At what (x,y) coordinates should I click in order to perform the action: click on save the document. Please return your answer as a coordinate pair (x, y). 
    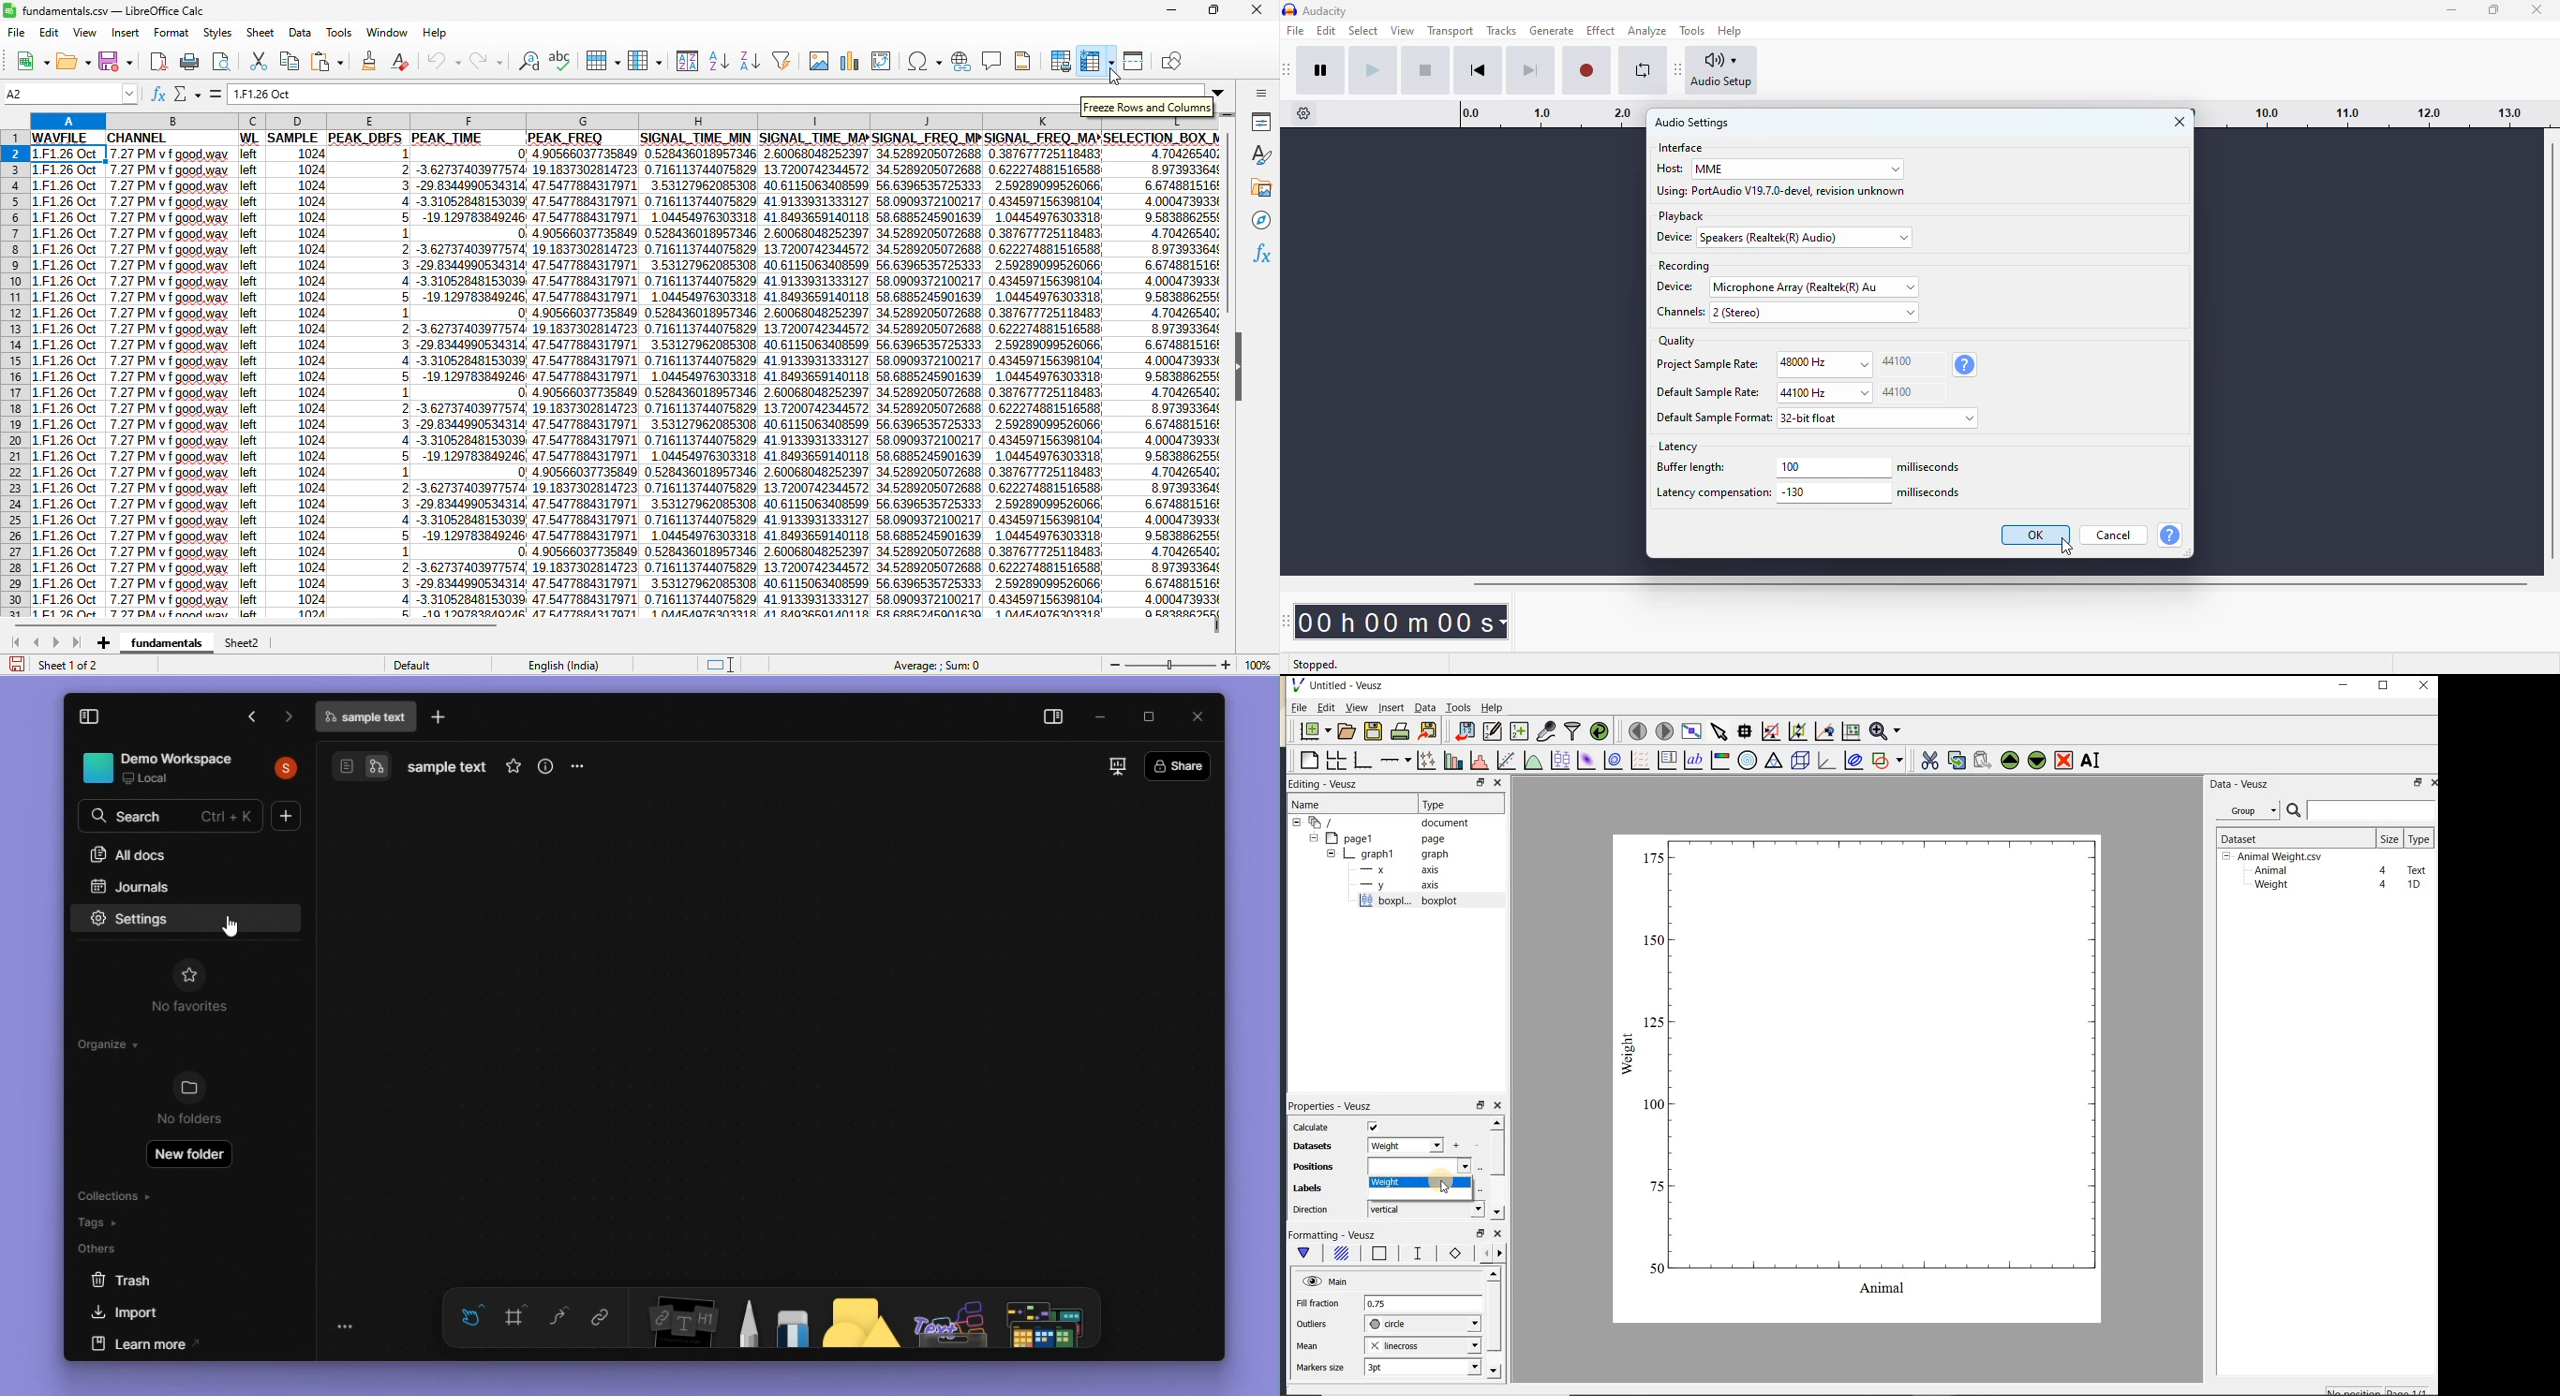
    Looking at the image, I should click on (1372, 732).